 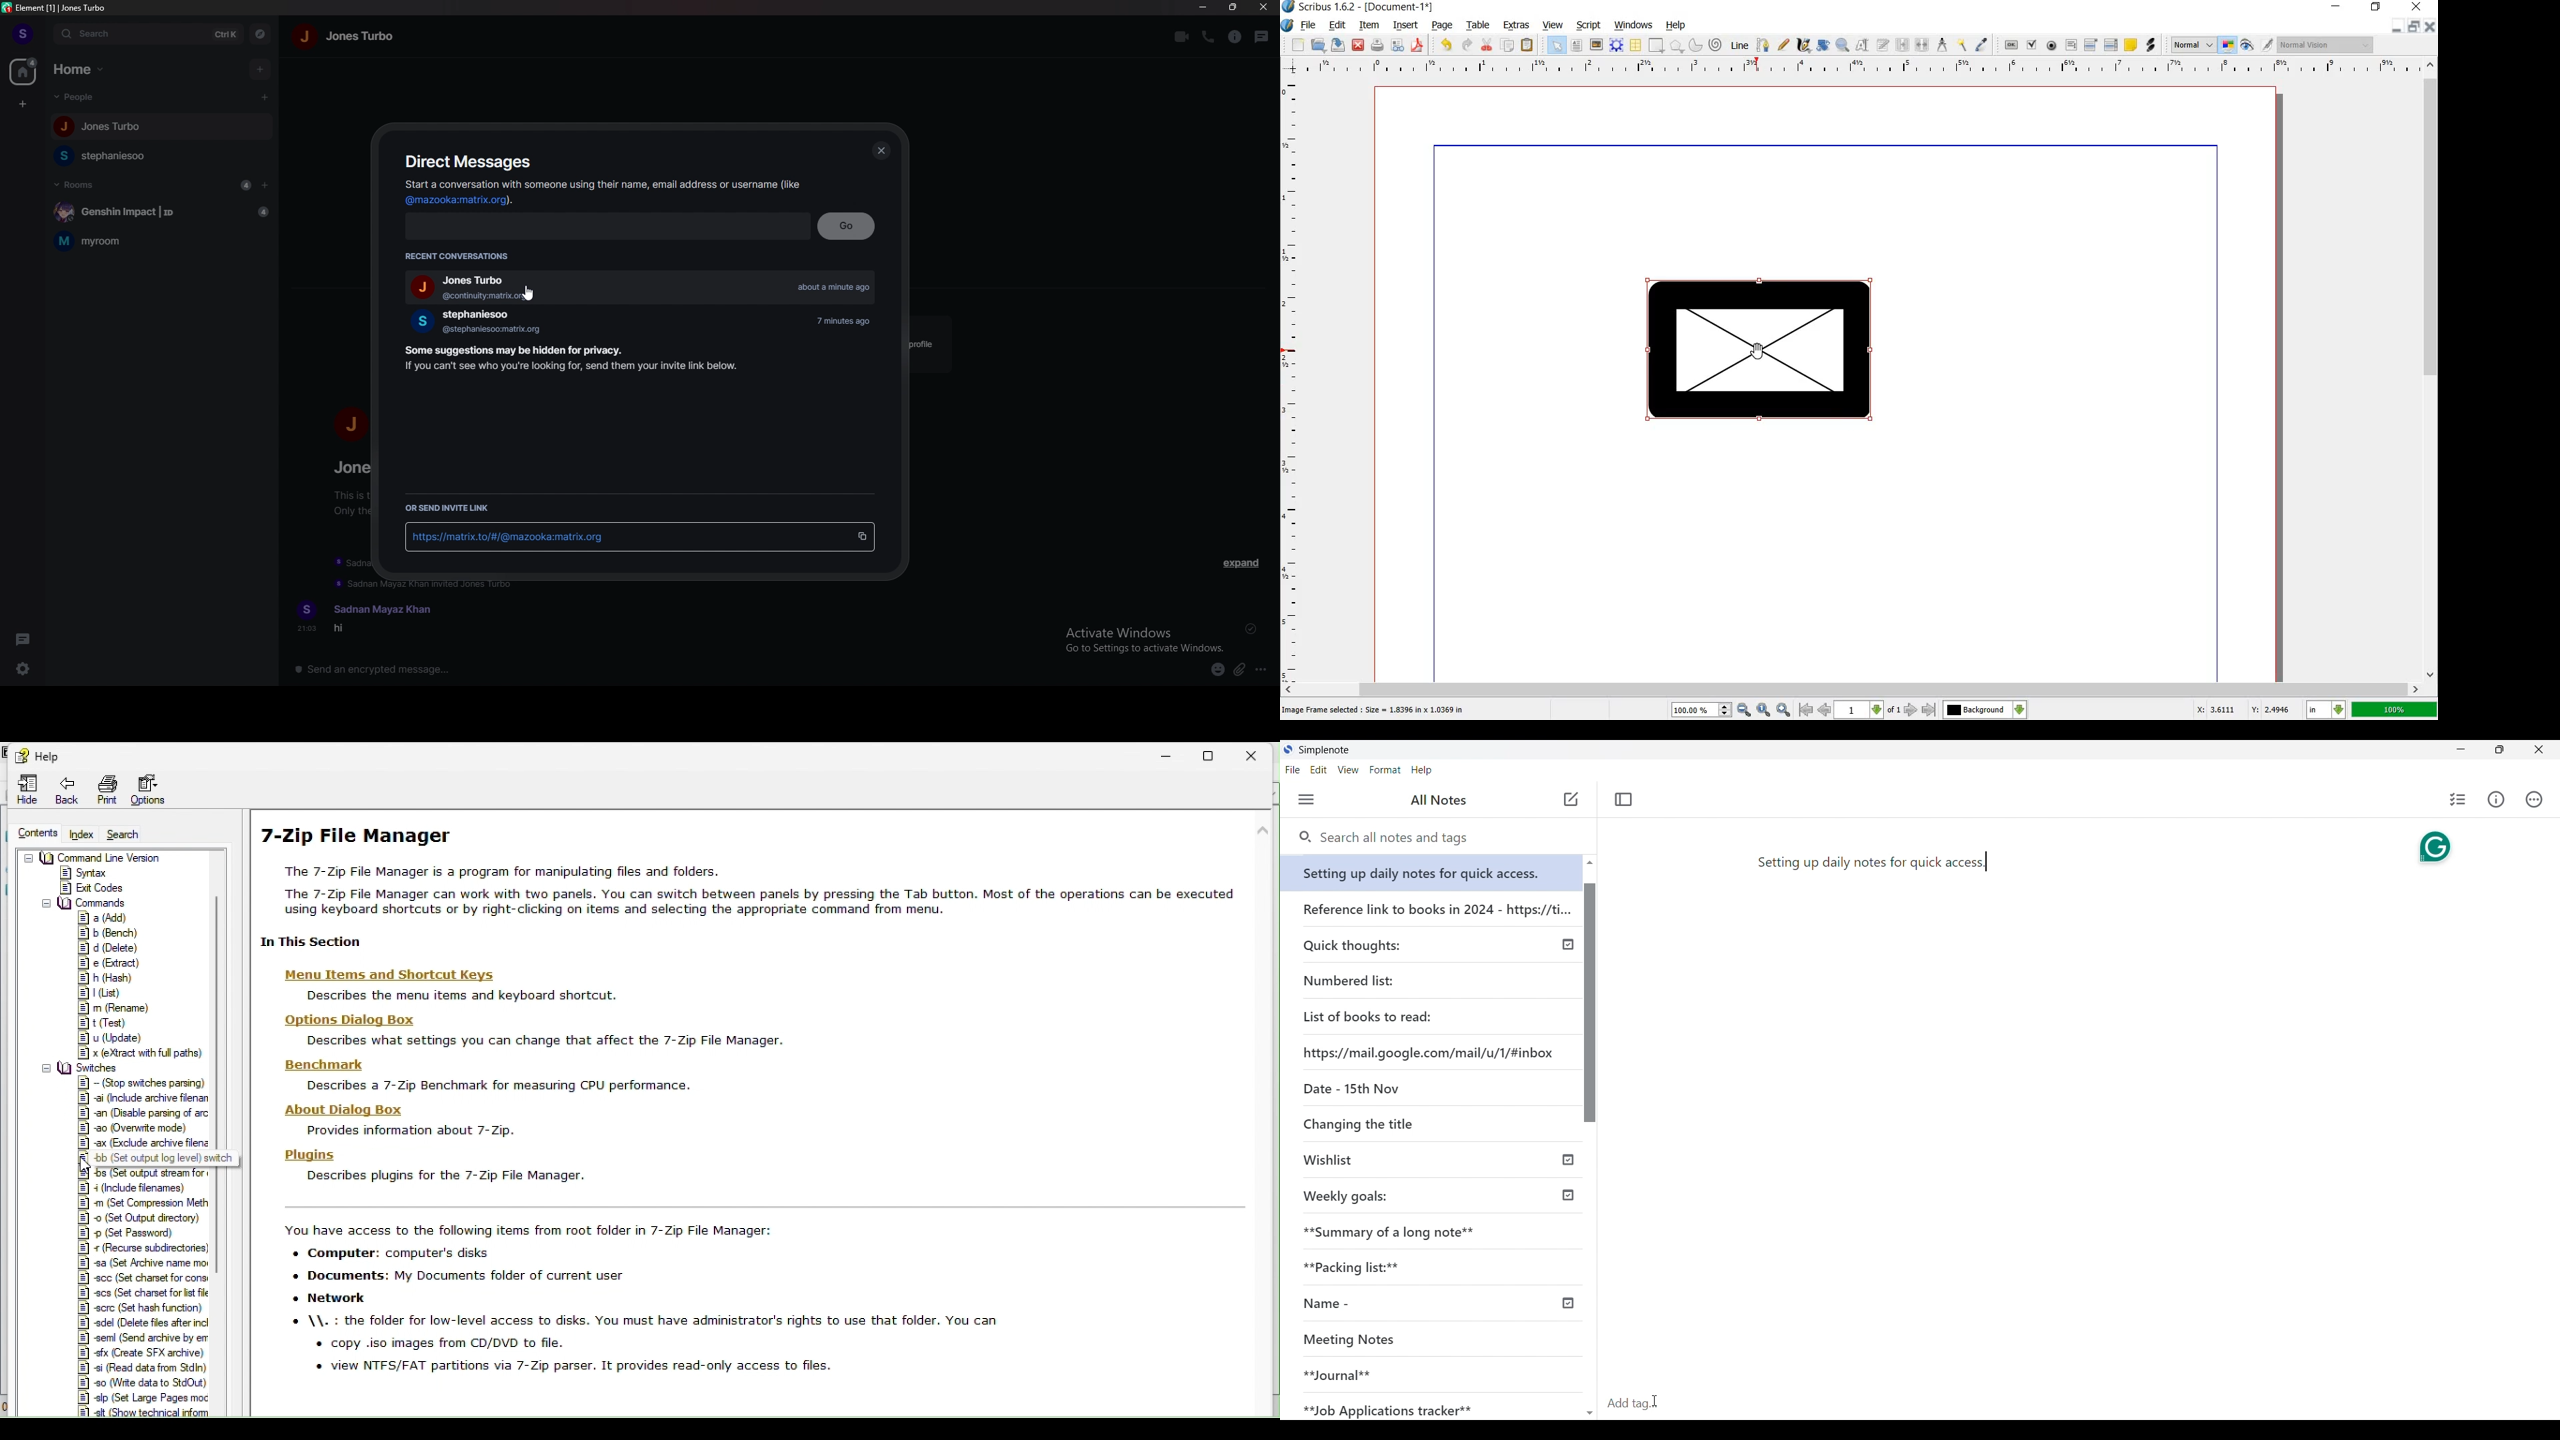 What do you see at coordinates (1375, 1304) in the screenshot?
I see `Name` at bounding box center [1375, 1304].